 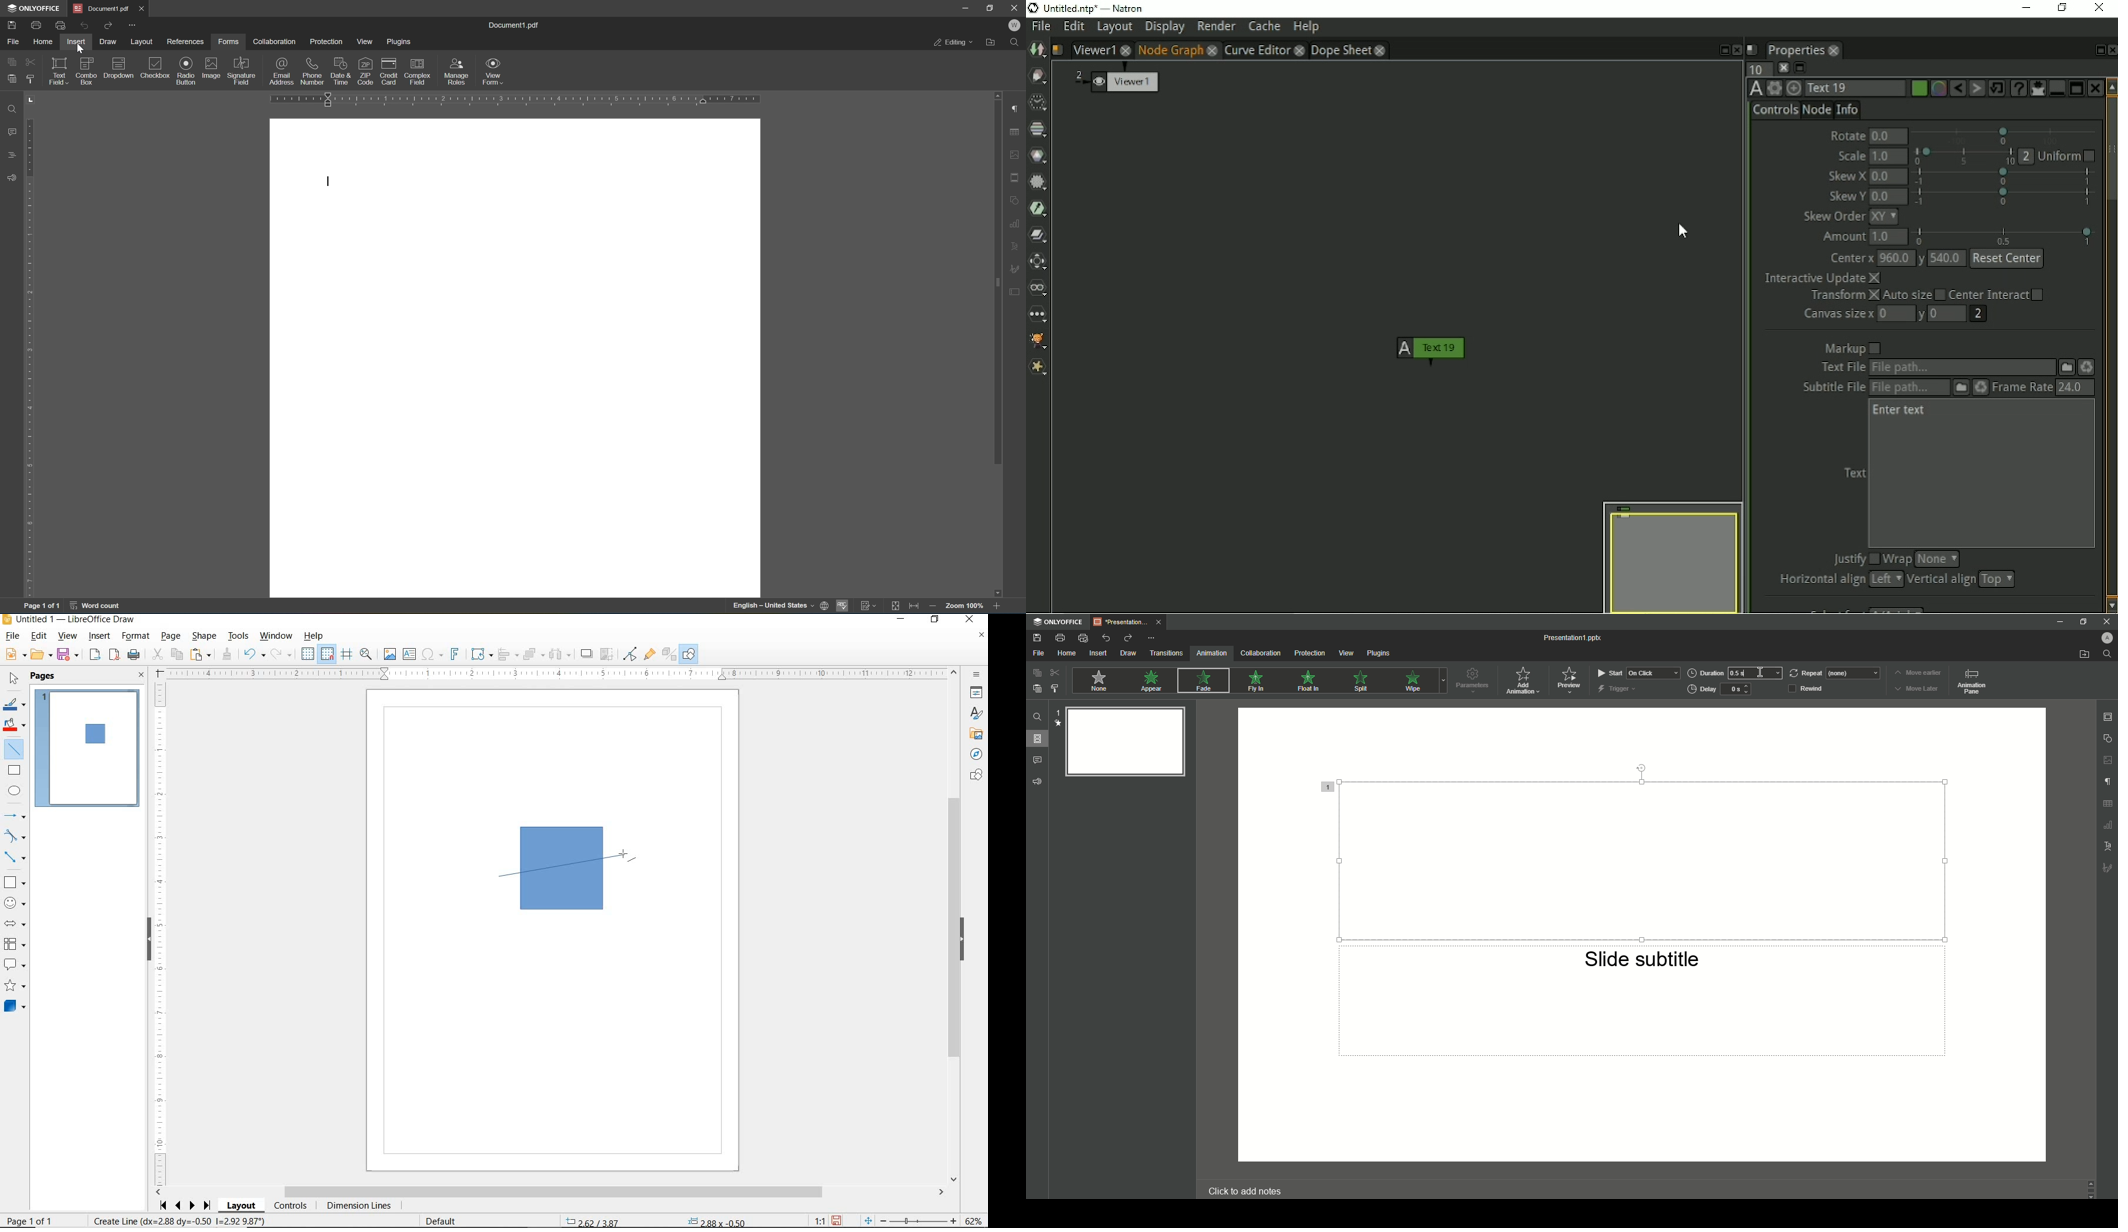 What do you see at coordinates (11, 81) in the screenshot?
I see `paste` at bounding box center [11, 81].